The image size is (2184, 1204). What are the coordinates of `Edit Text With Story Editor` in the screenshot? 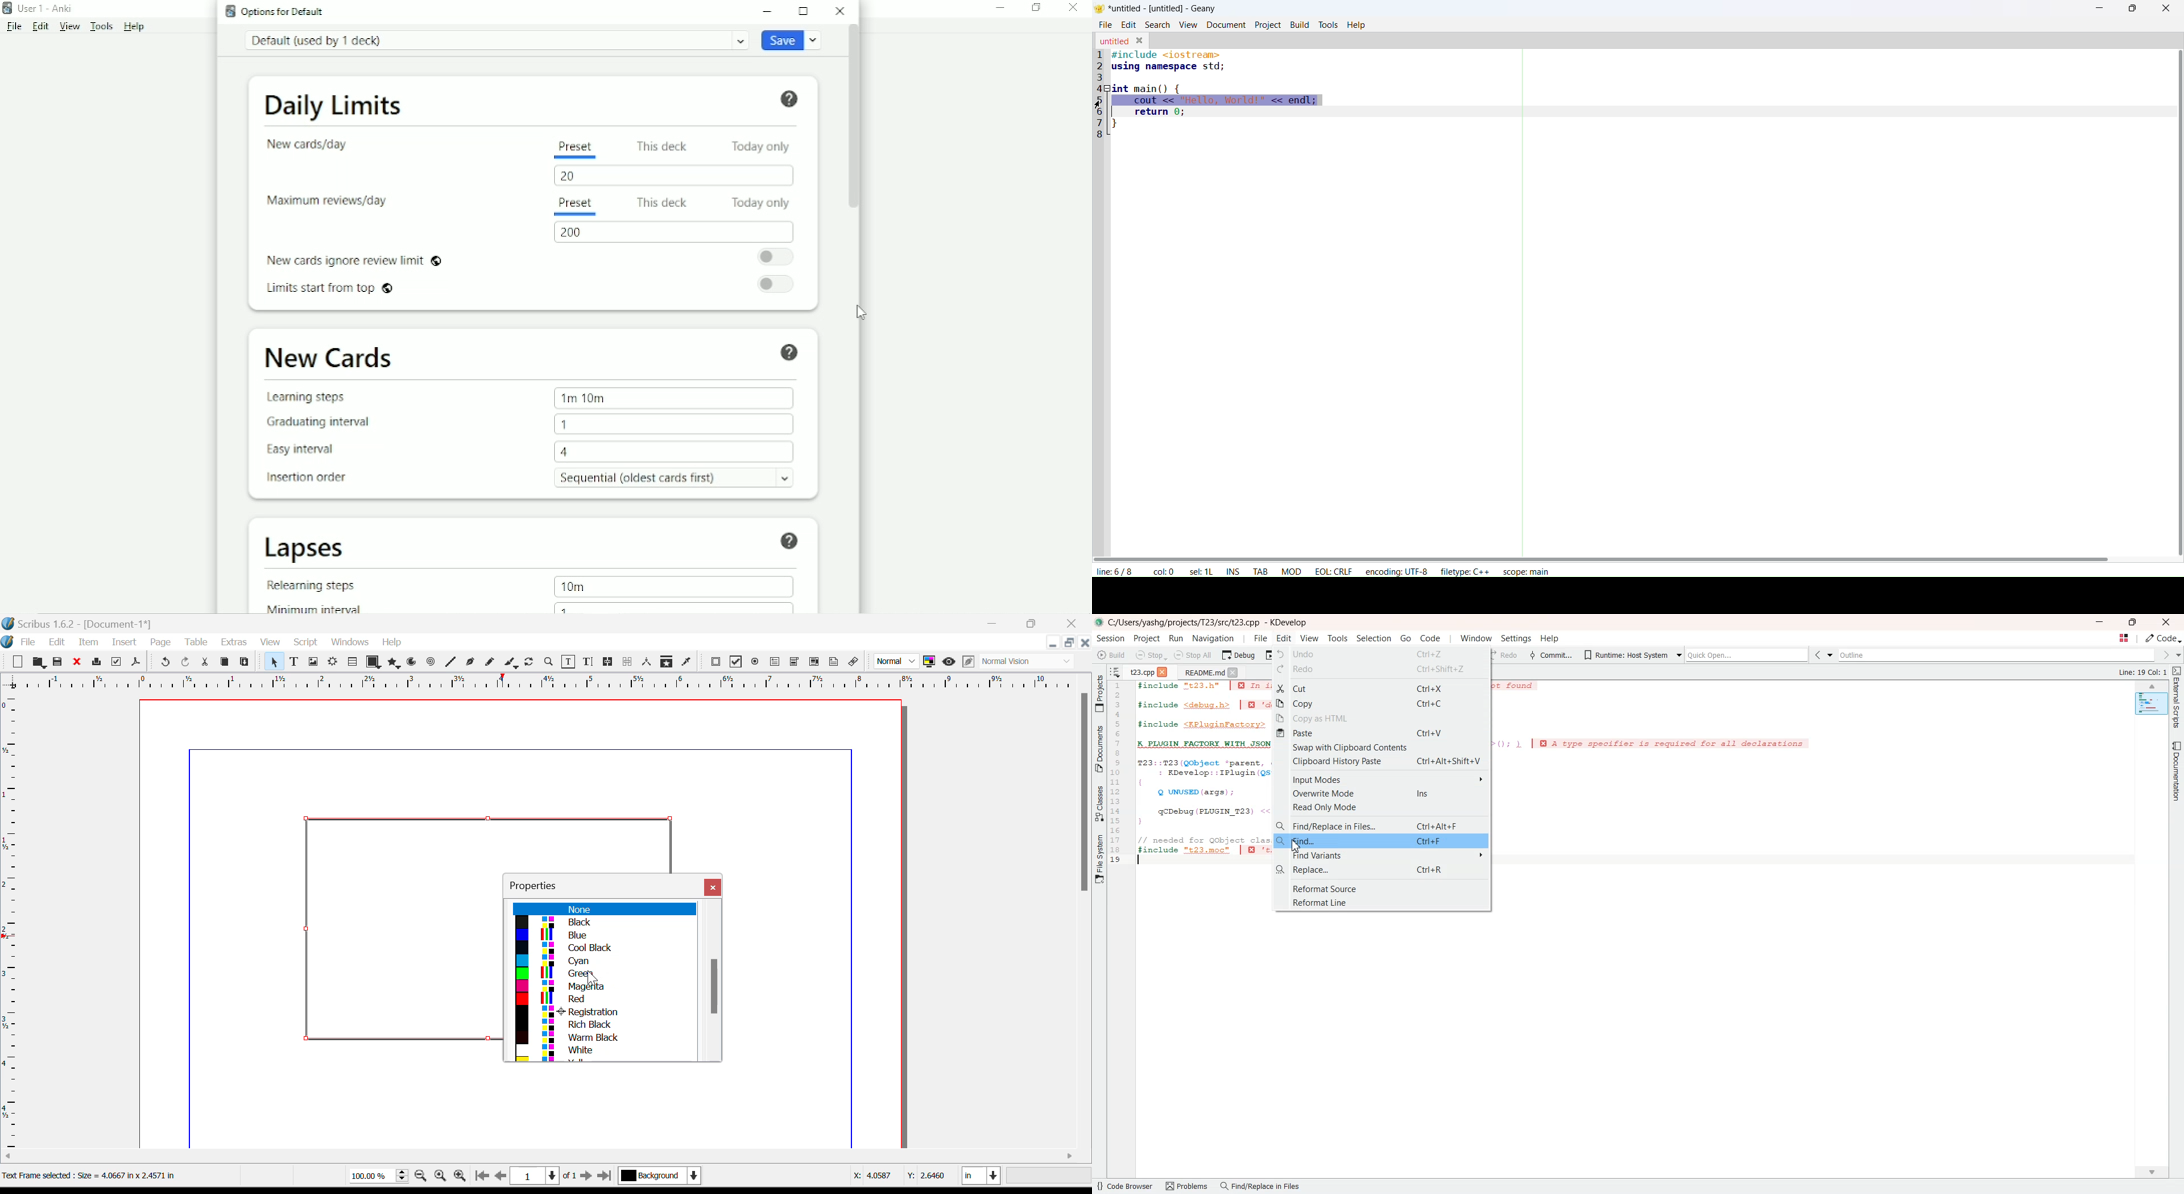 It's located at (588, 662).